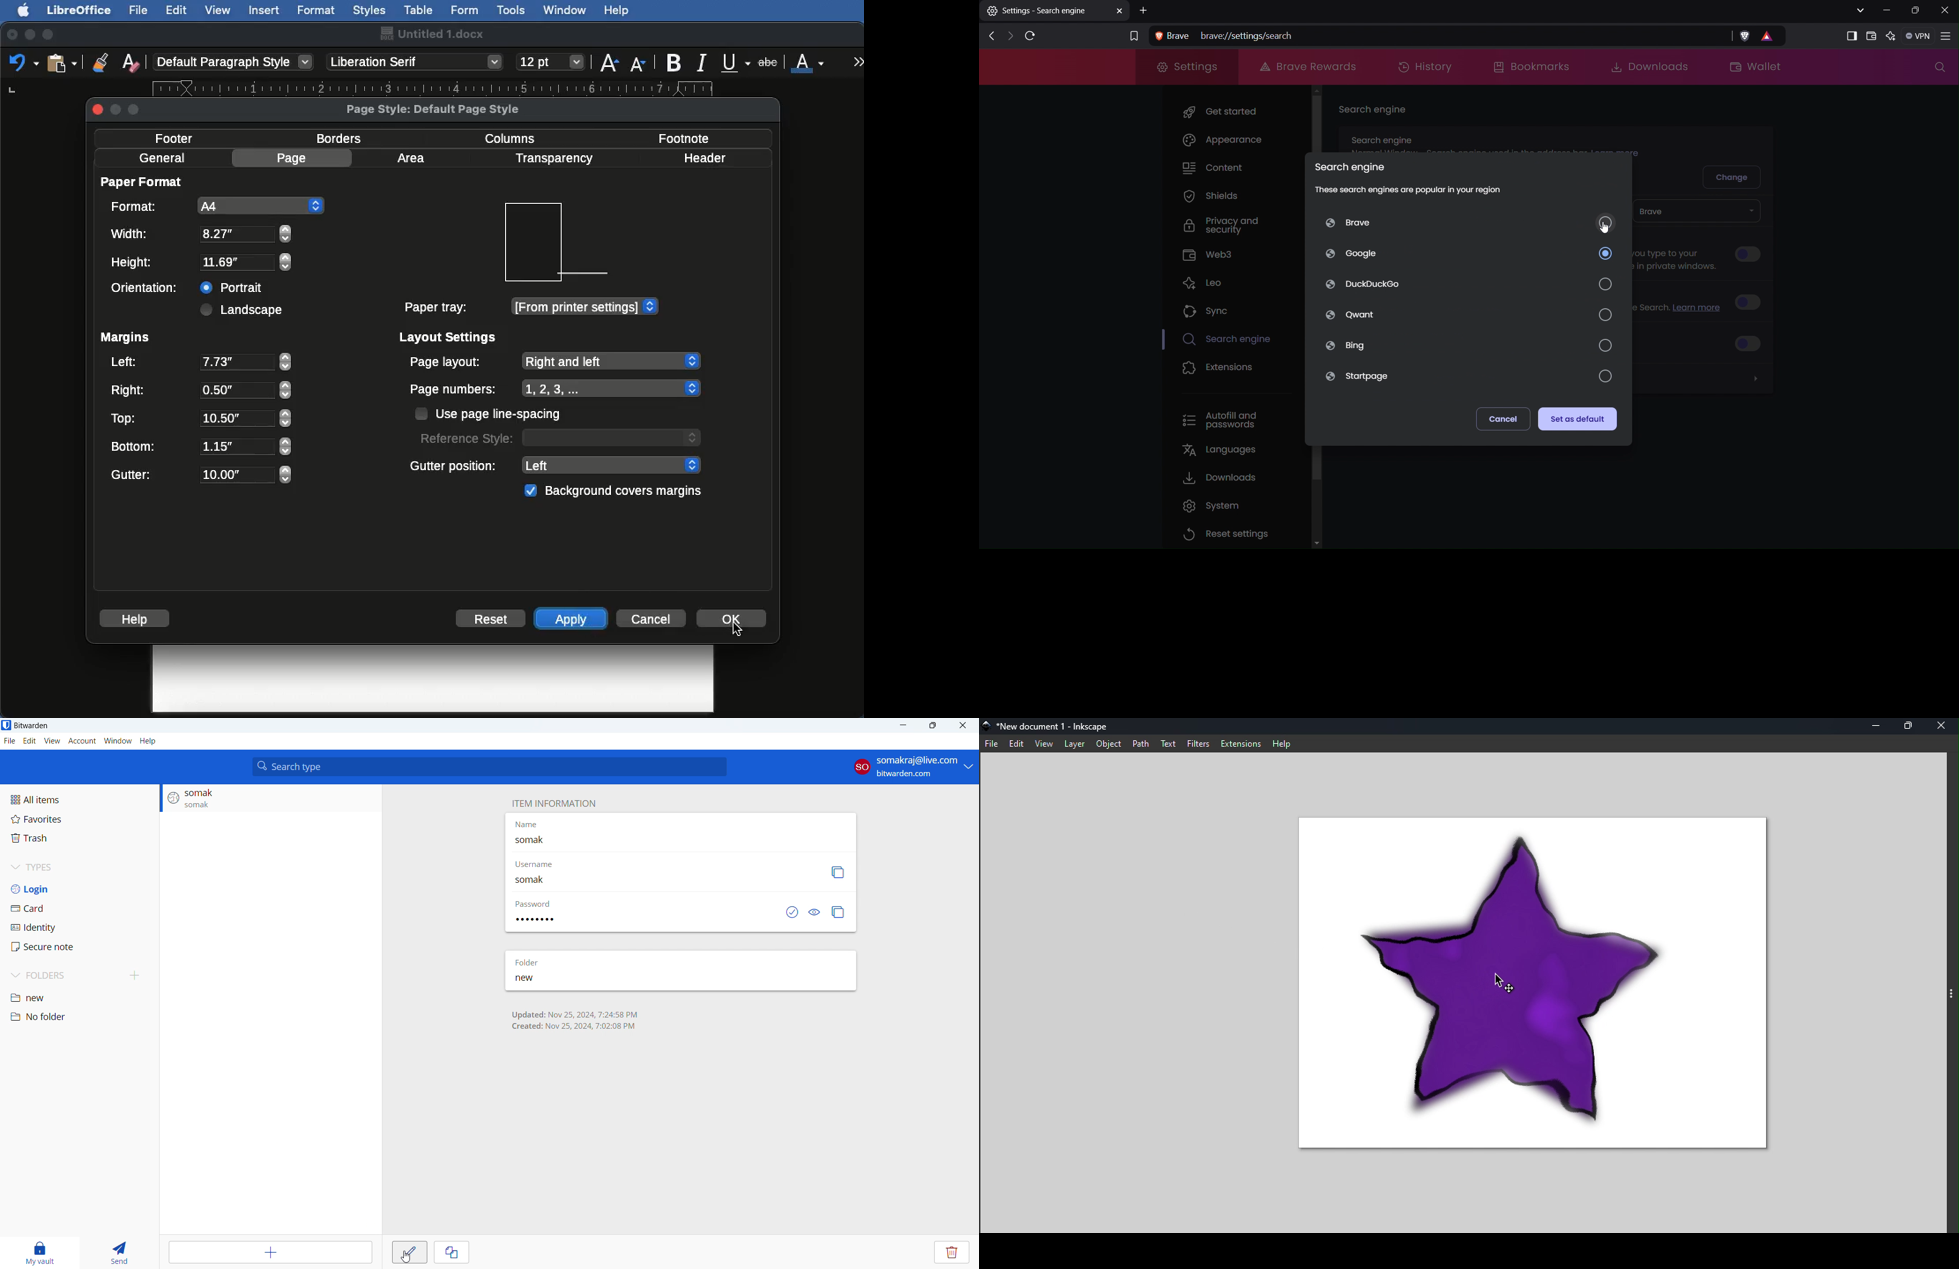 The height and width of the screenshot is (1288, 1960). Describe the element at coordinates (265, 10) in the screenshot. I see `Insert` at that location.